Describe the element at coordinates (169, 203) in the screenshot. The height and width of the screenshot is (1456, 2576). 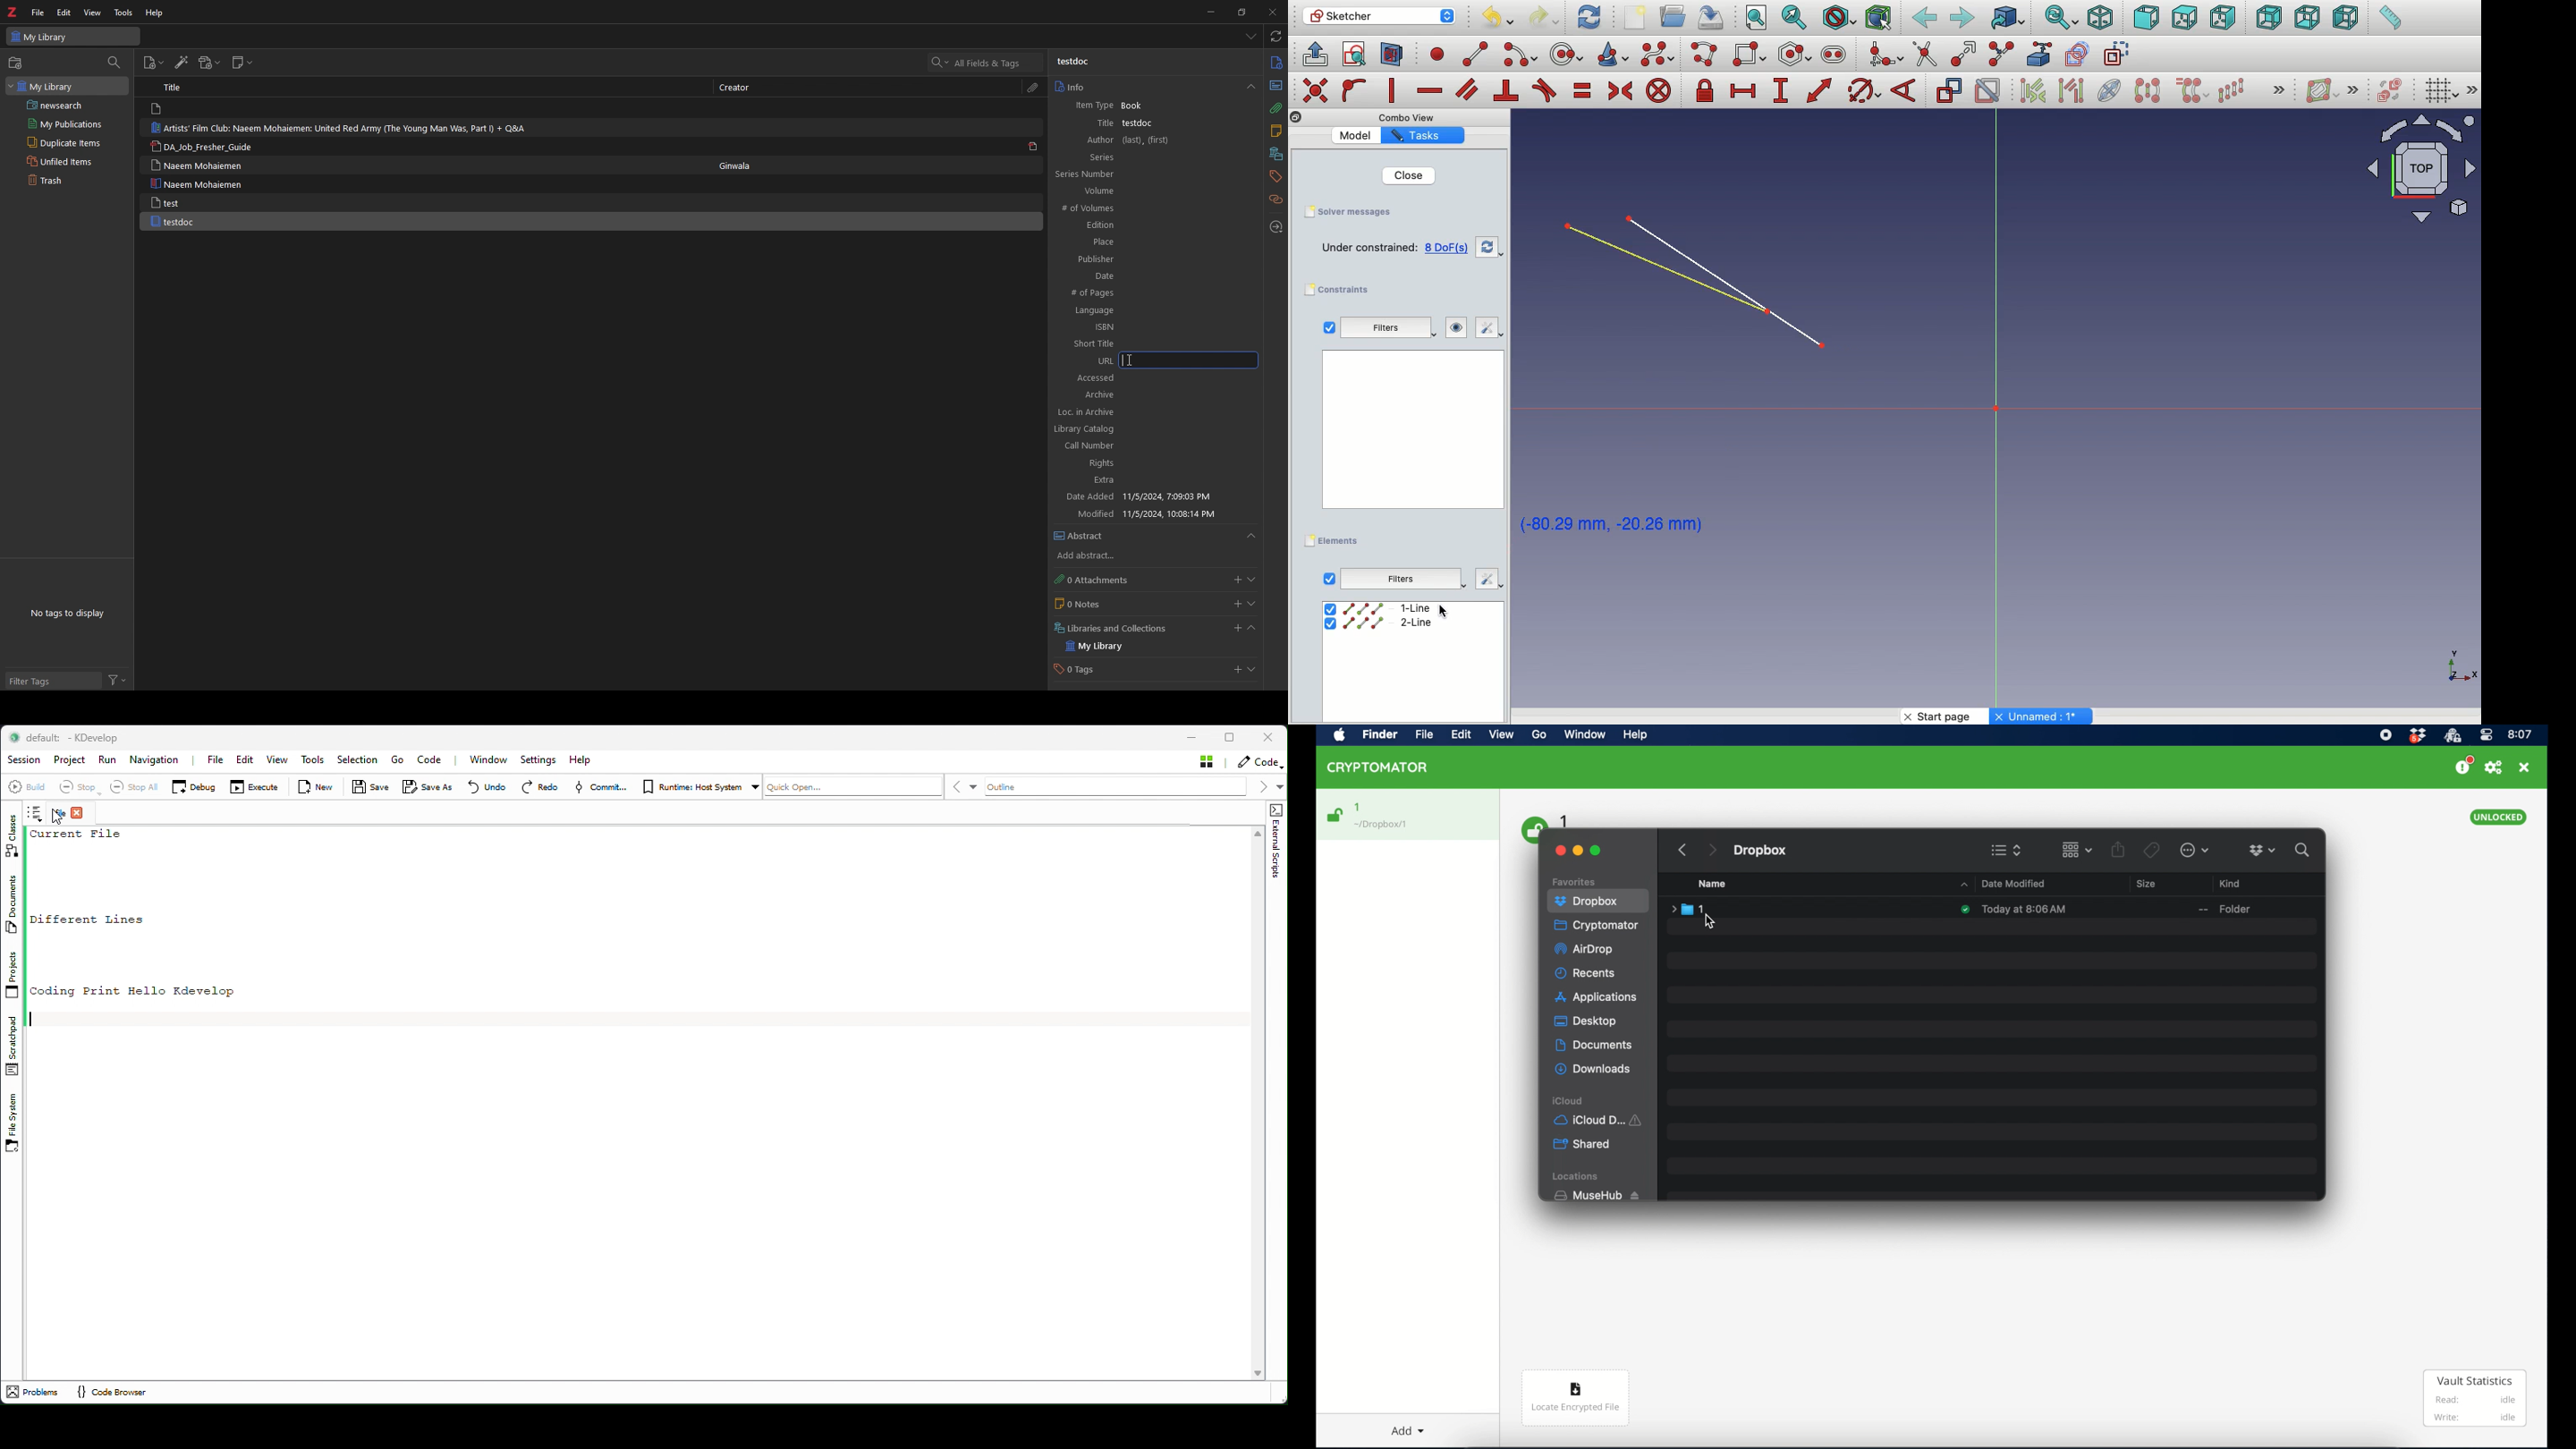
I see `test` at that location.